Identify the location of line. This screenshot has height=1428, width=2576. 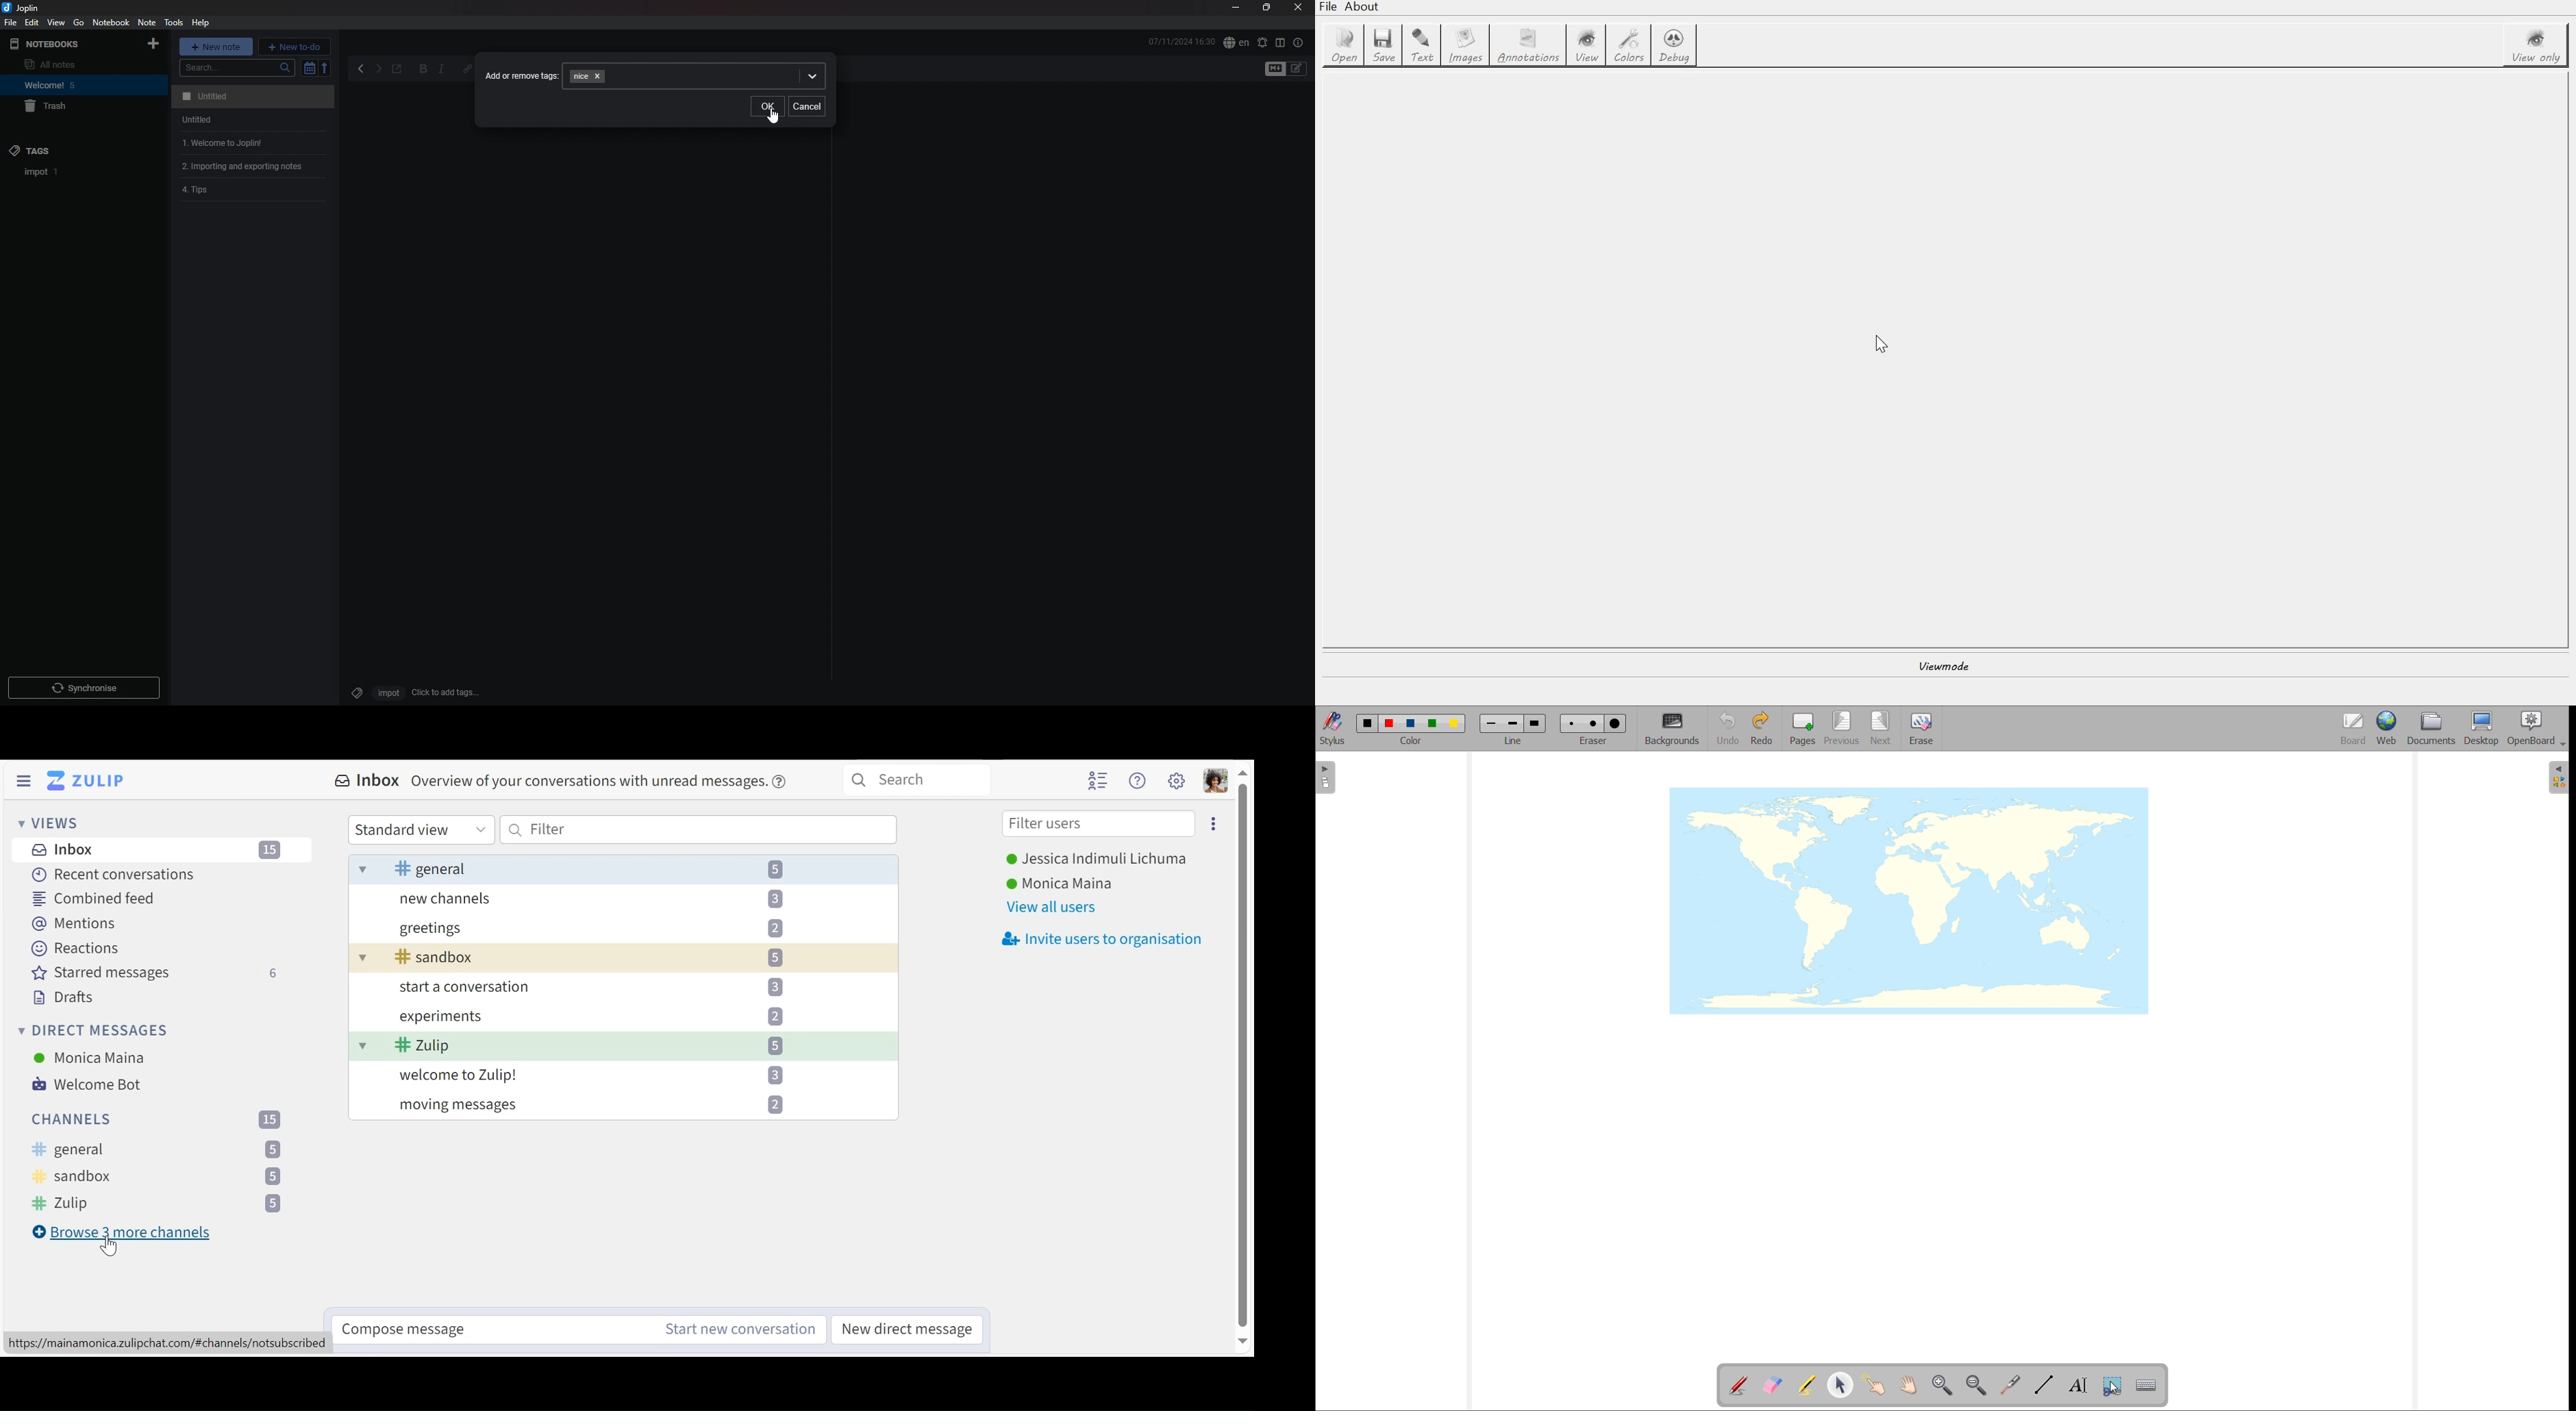
(1513, 740).